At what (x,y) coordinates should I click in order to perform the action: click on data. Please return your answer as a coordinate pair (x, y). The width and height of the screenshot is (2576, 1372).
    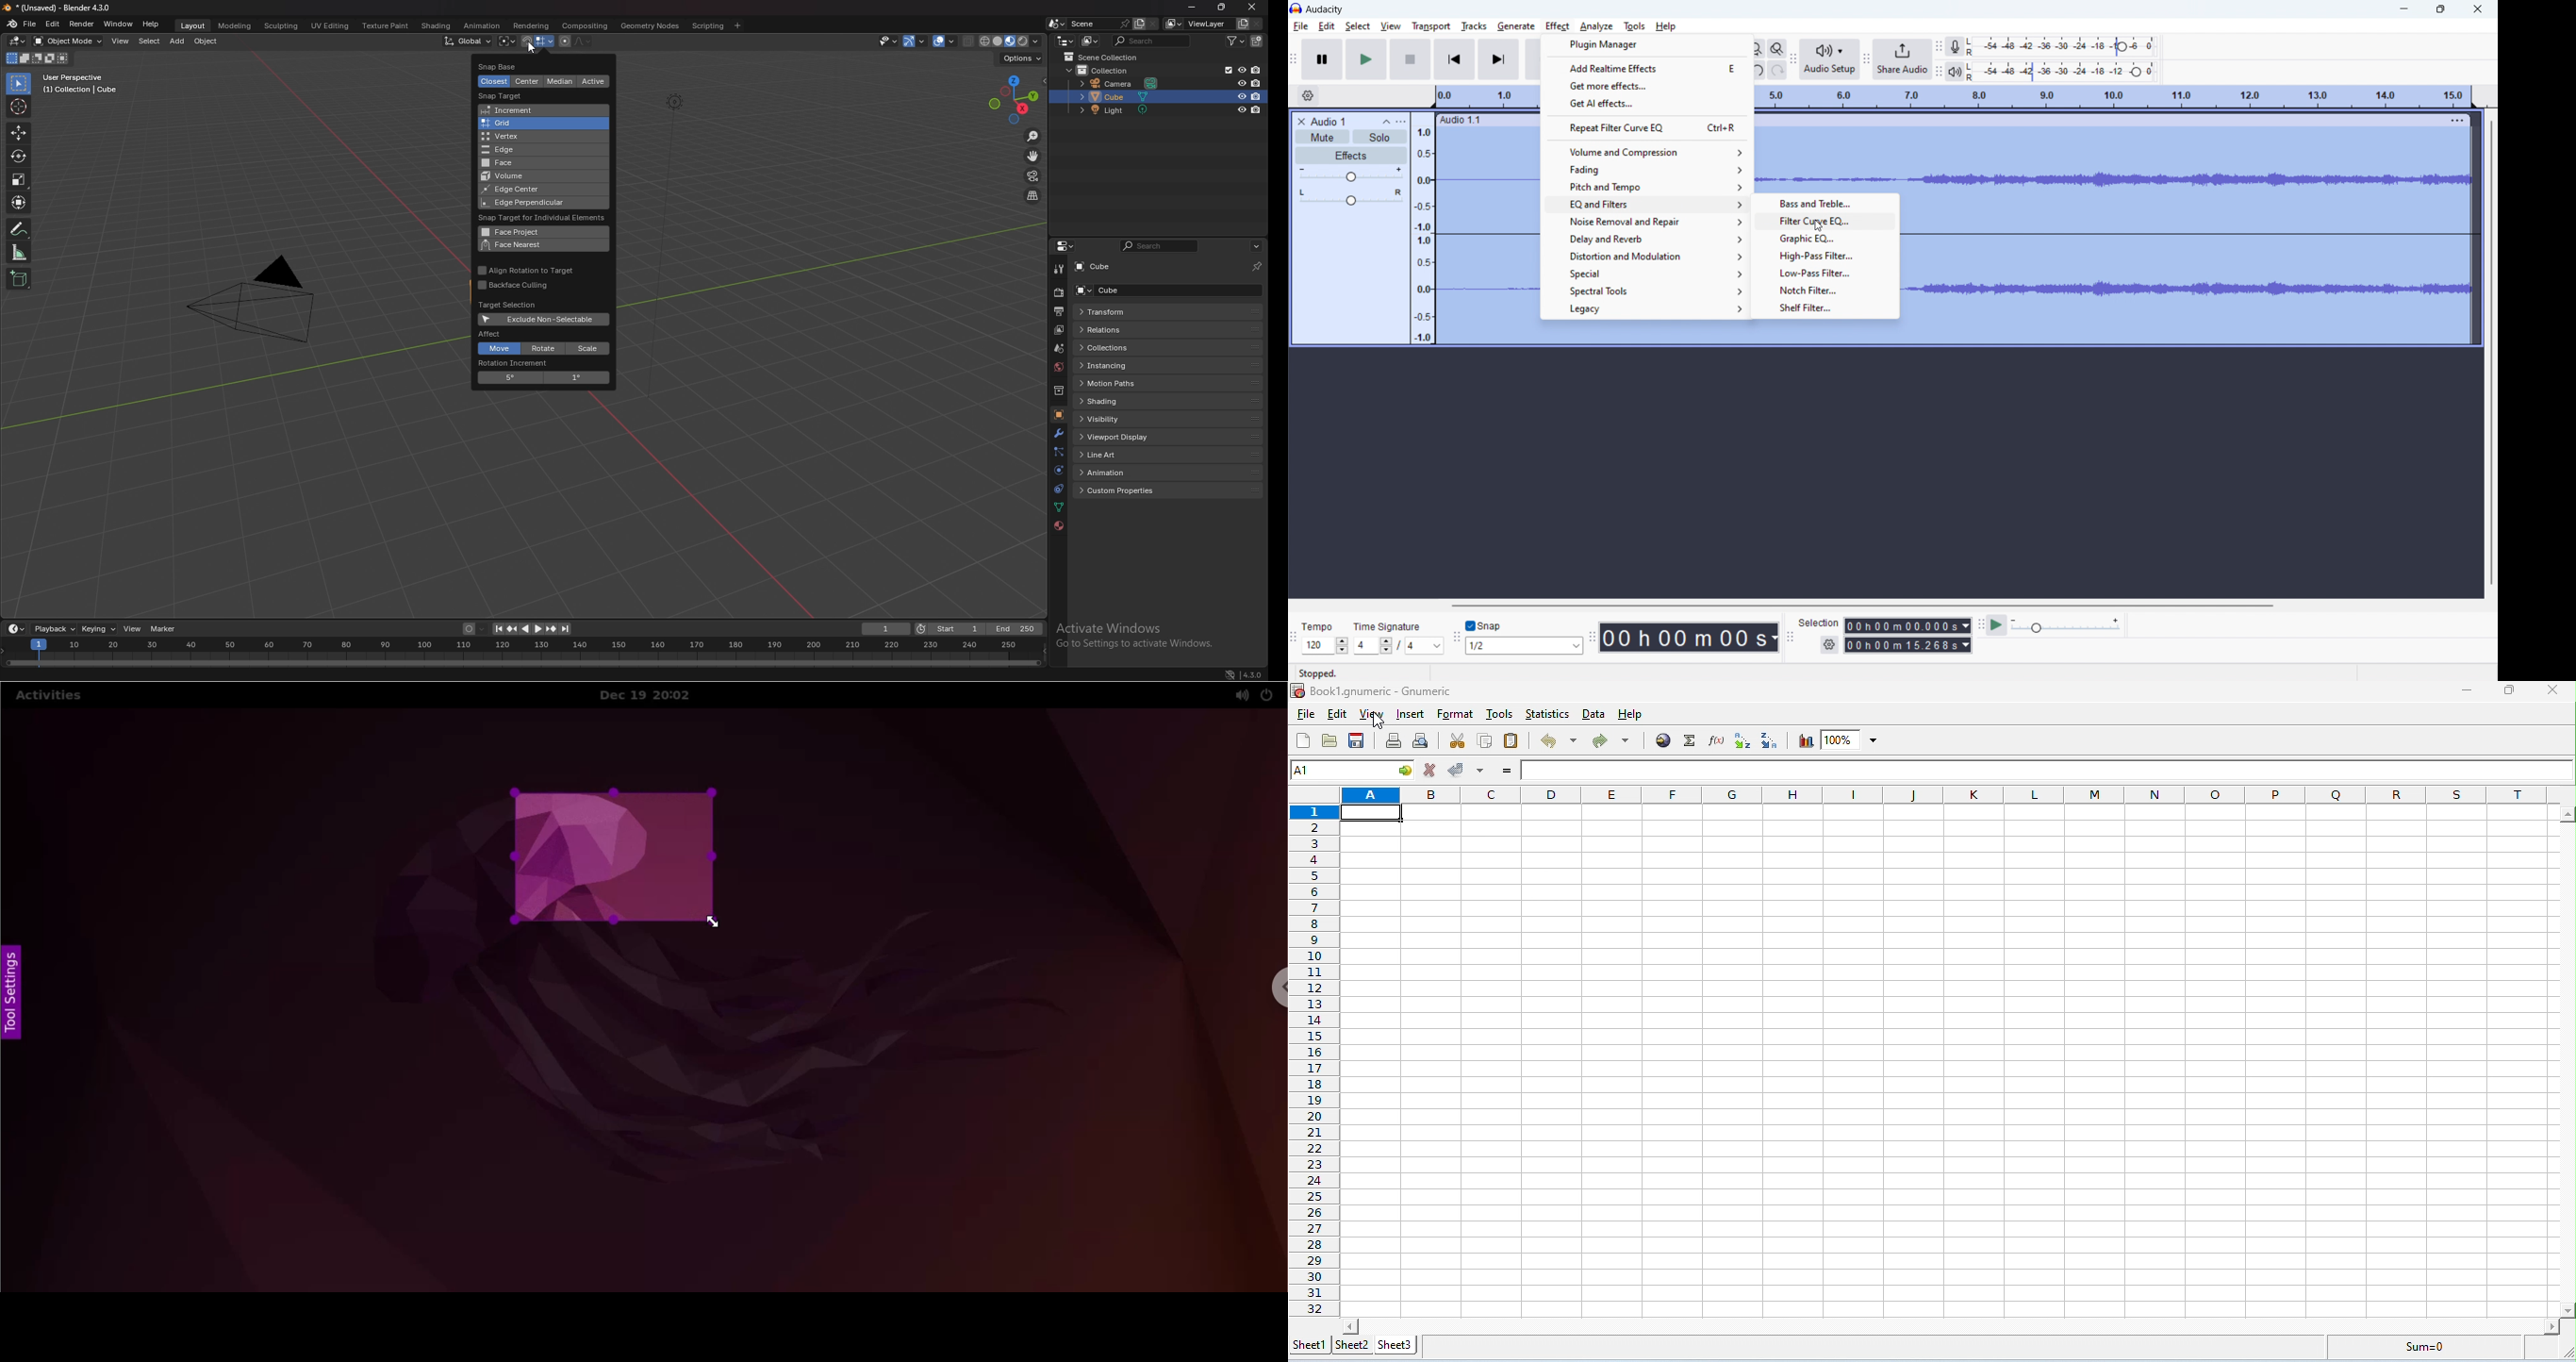
    Looking at the image, I should click on (1595, 715).